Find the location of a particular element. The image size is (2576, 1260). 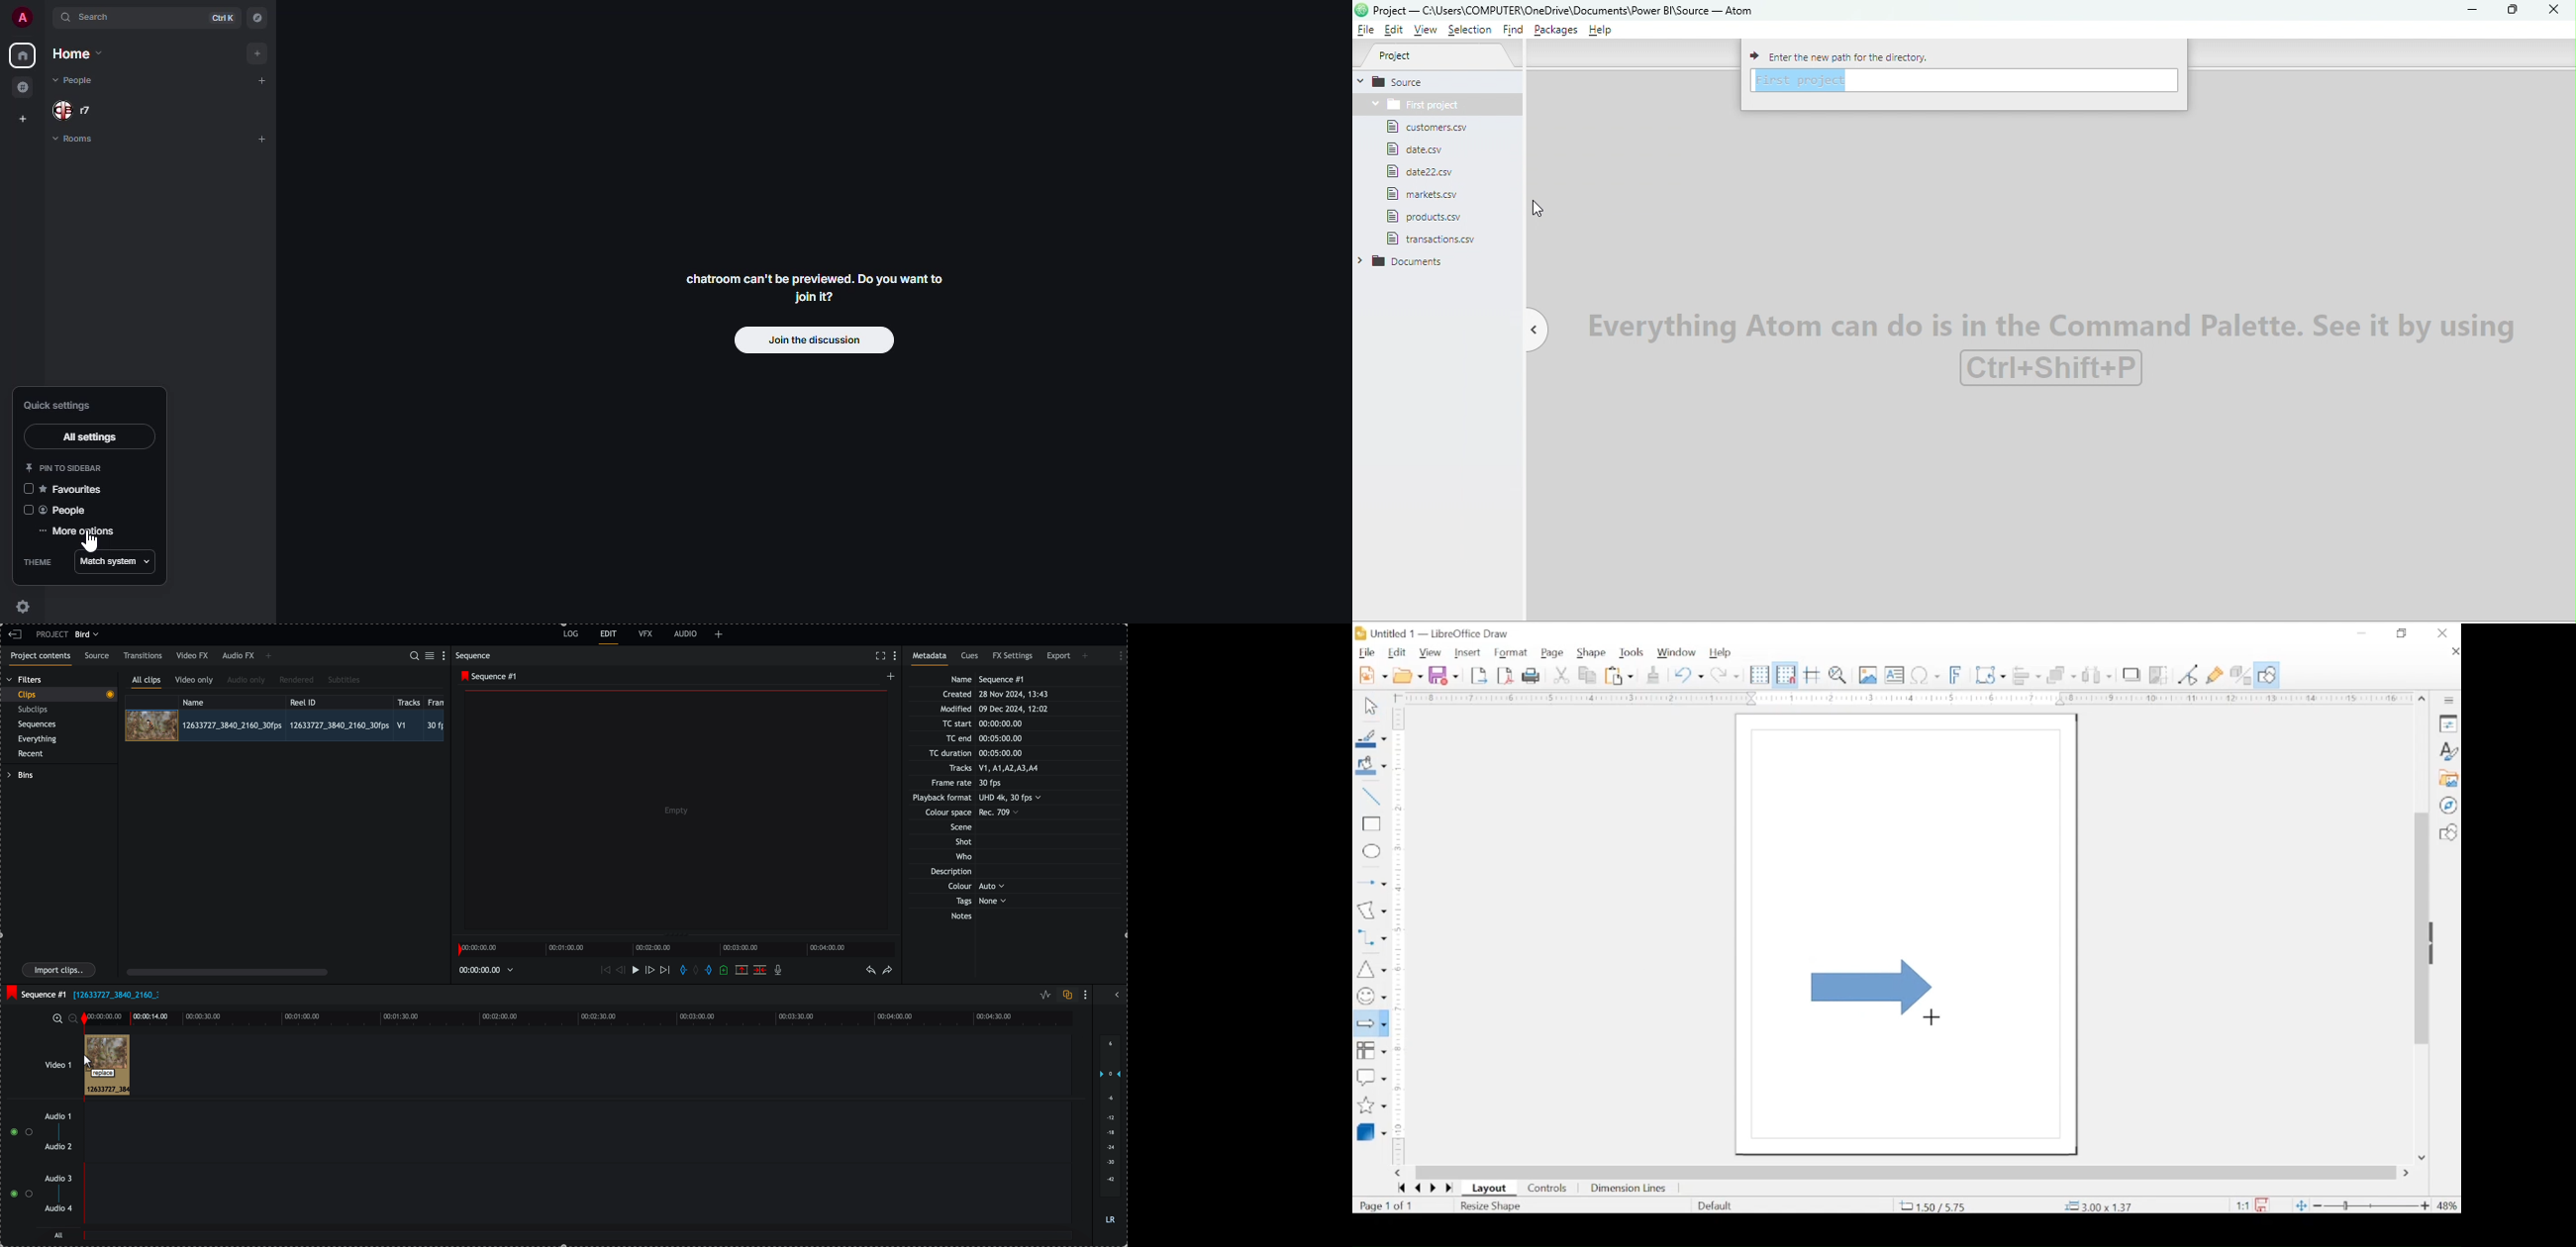

sequence #1 is located at coordinates (35, 992).